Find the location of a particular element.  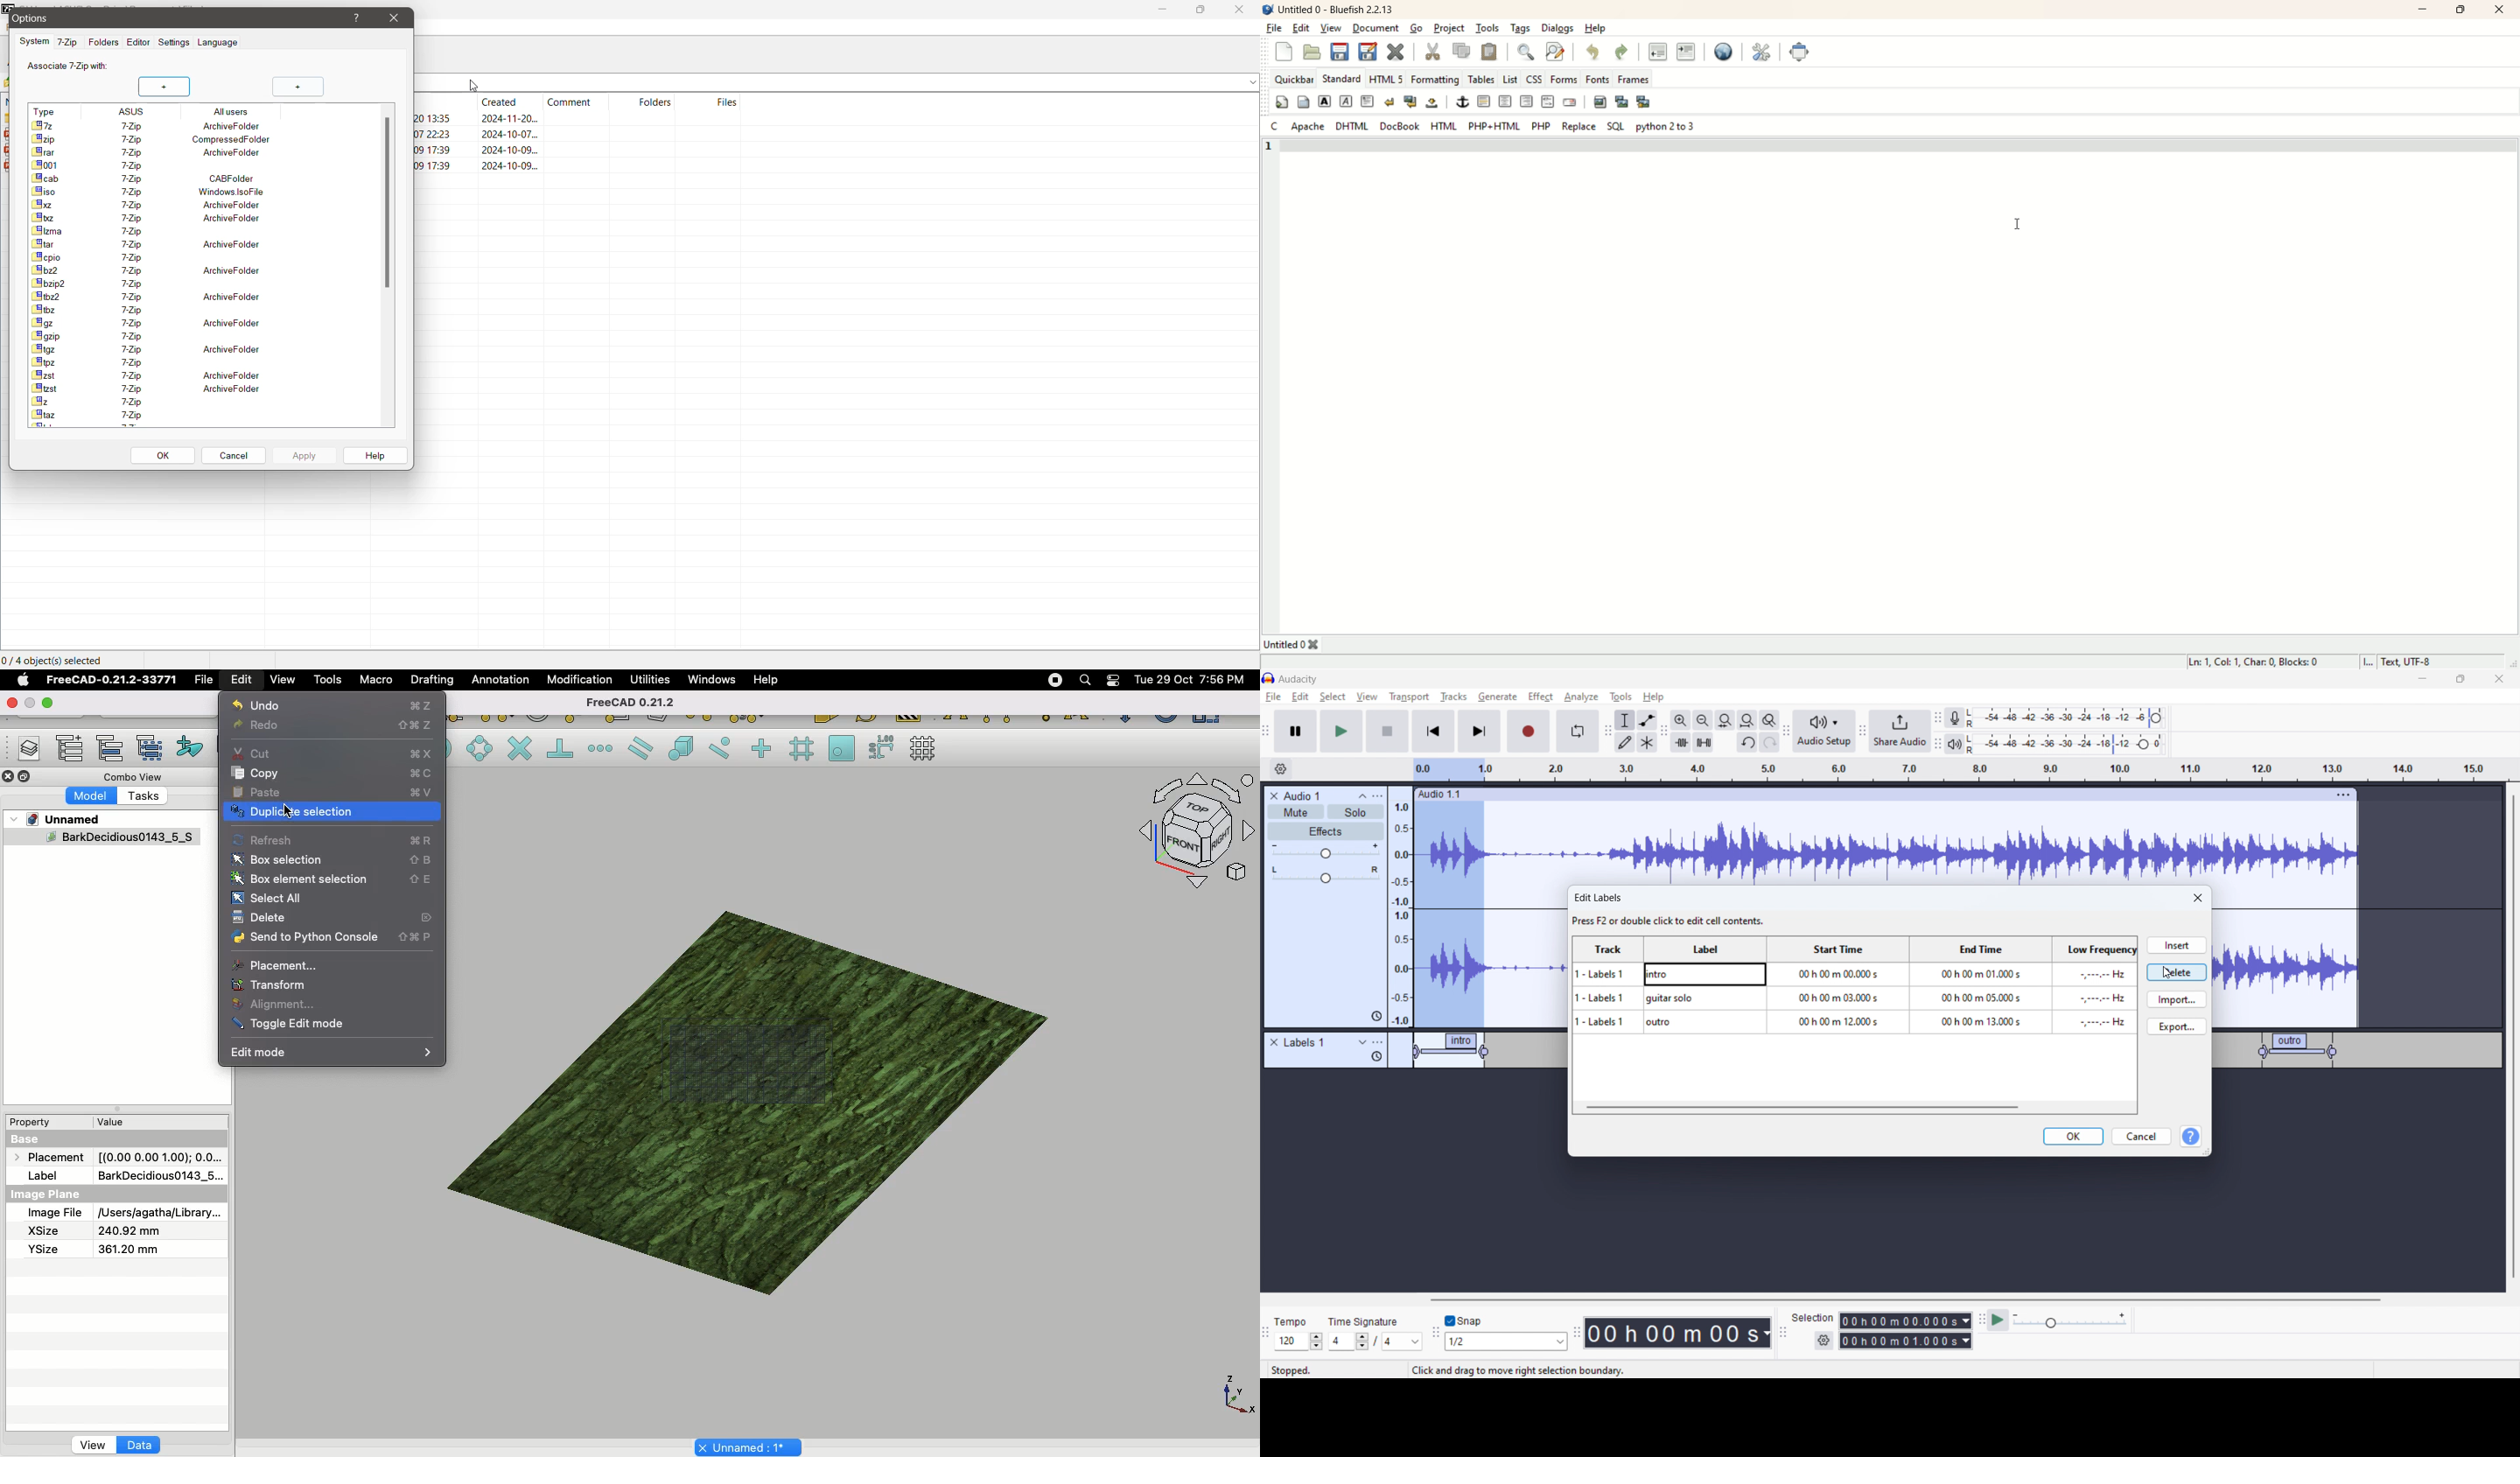

Axis is located at coordinates (1235, 1393).